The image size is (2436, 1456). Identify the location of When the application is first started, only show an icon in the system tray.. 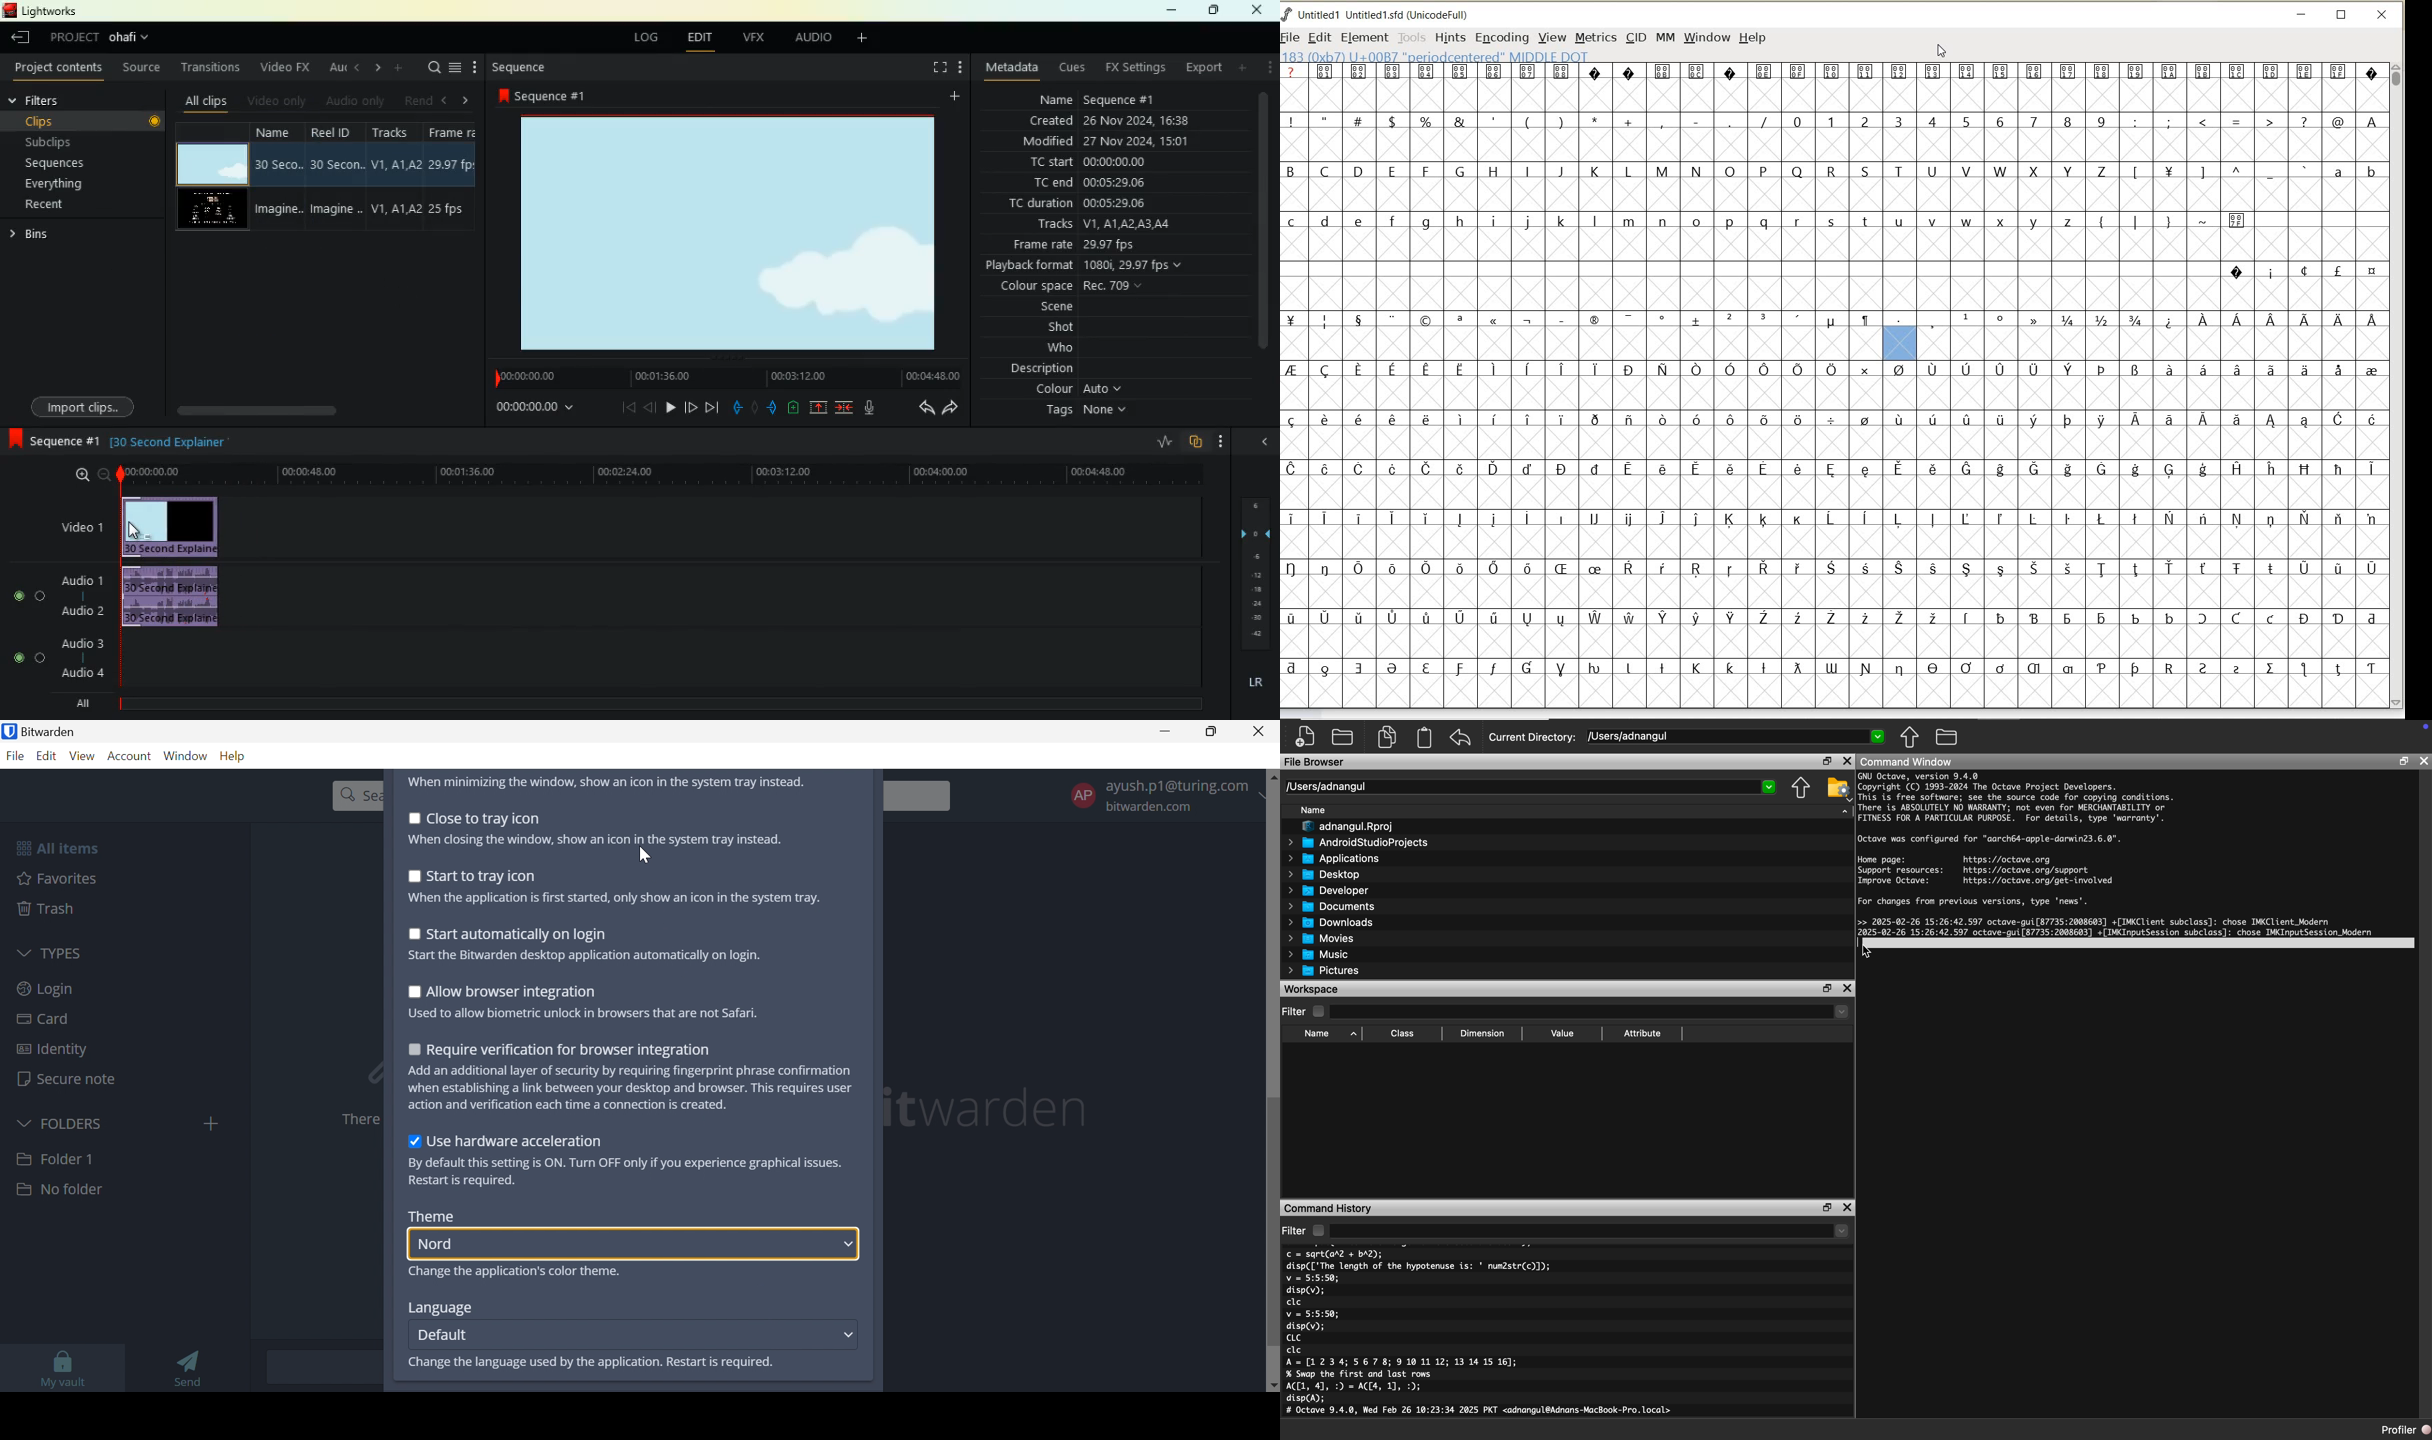
(613, 898).